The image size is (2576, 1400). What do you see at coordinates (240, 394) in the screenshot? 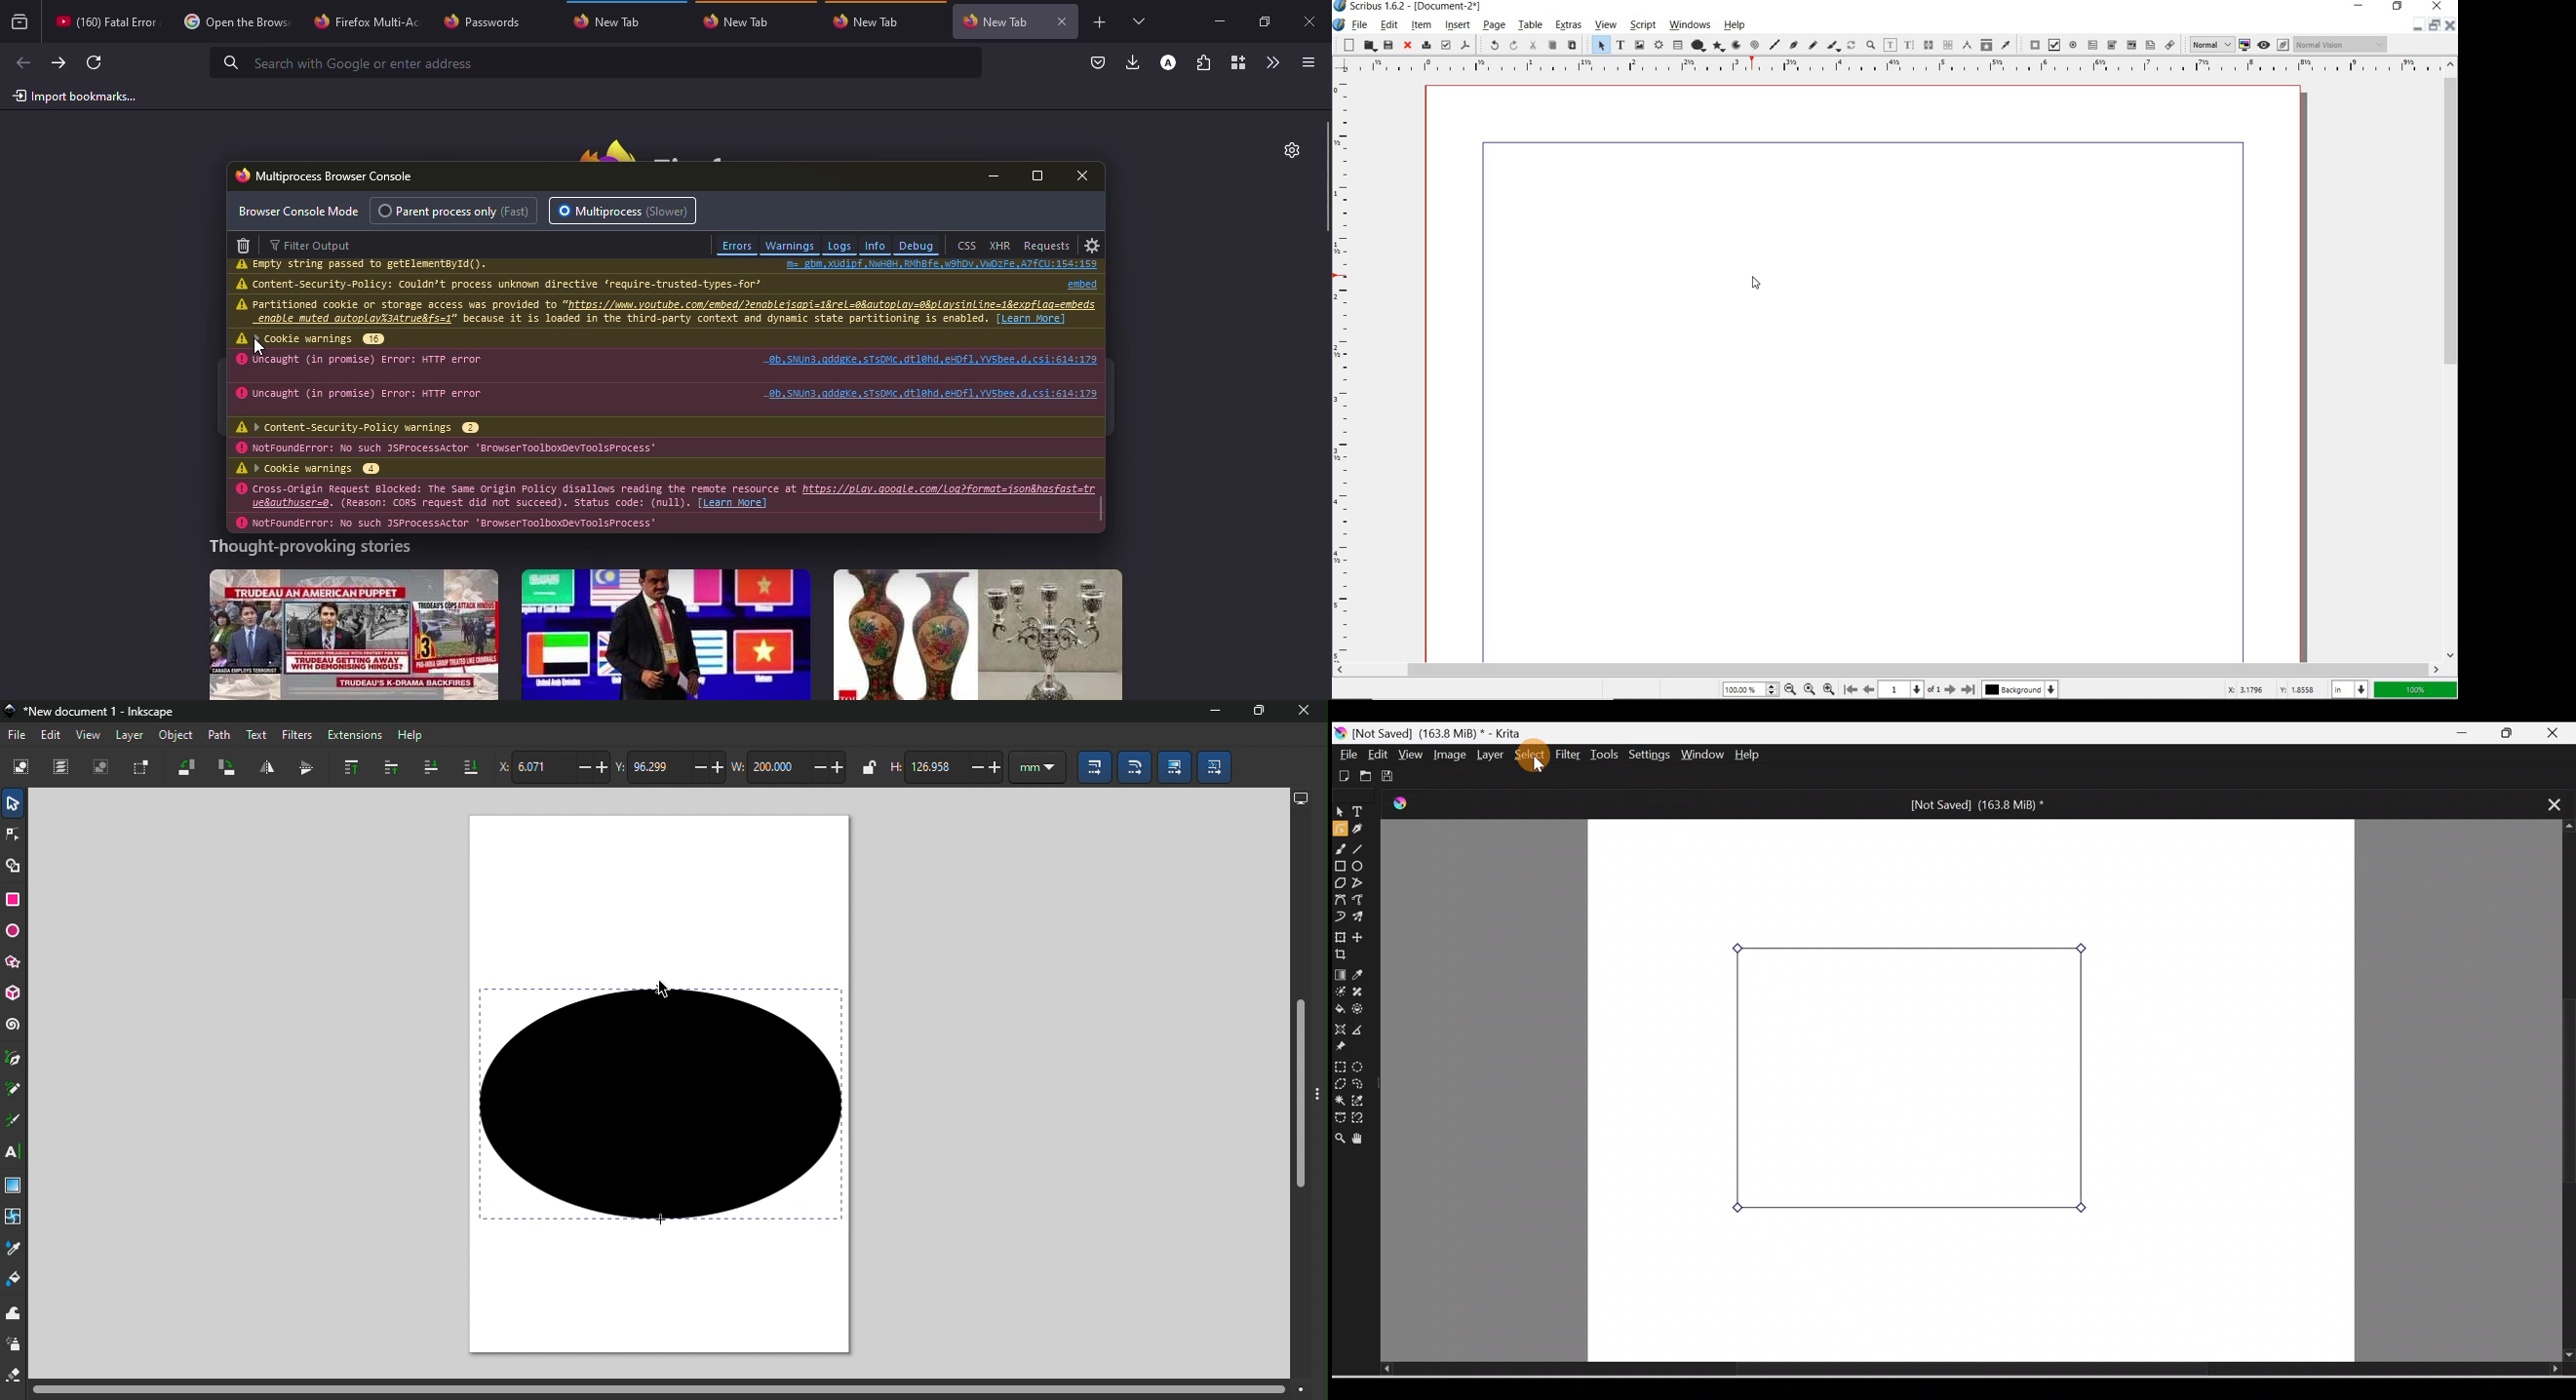
I see `warning` at bounding box center [240, 394].